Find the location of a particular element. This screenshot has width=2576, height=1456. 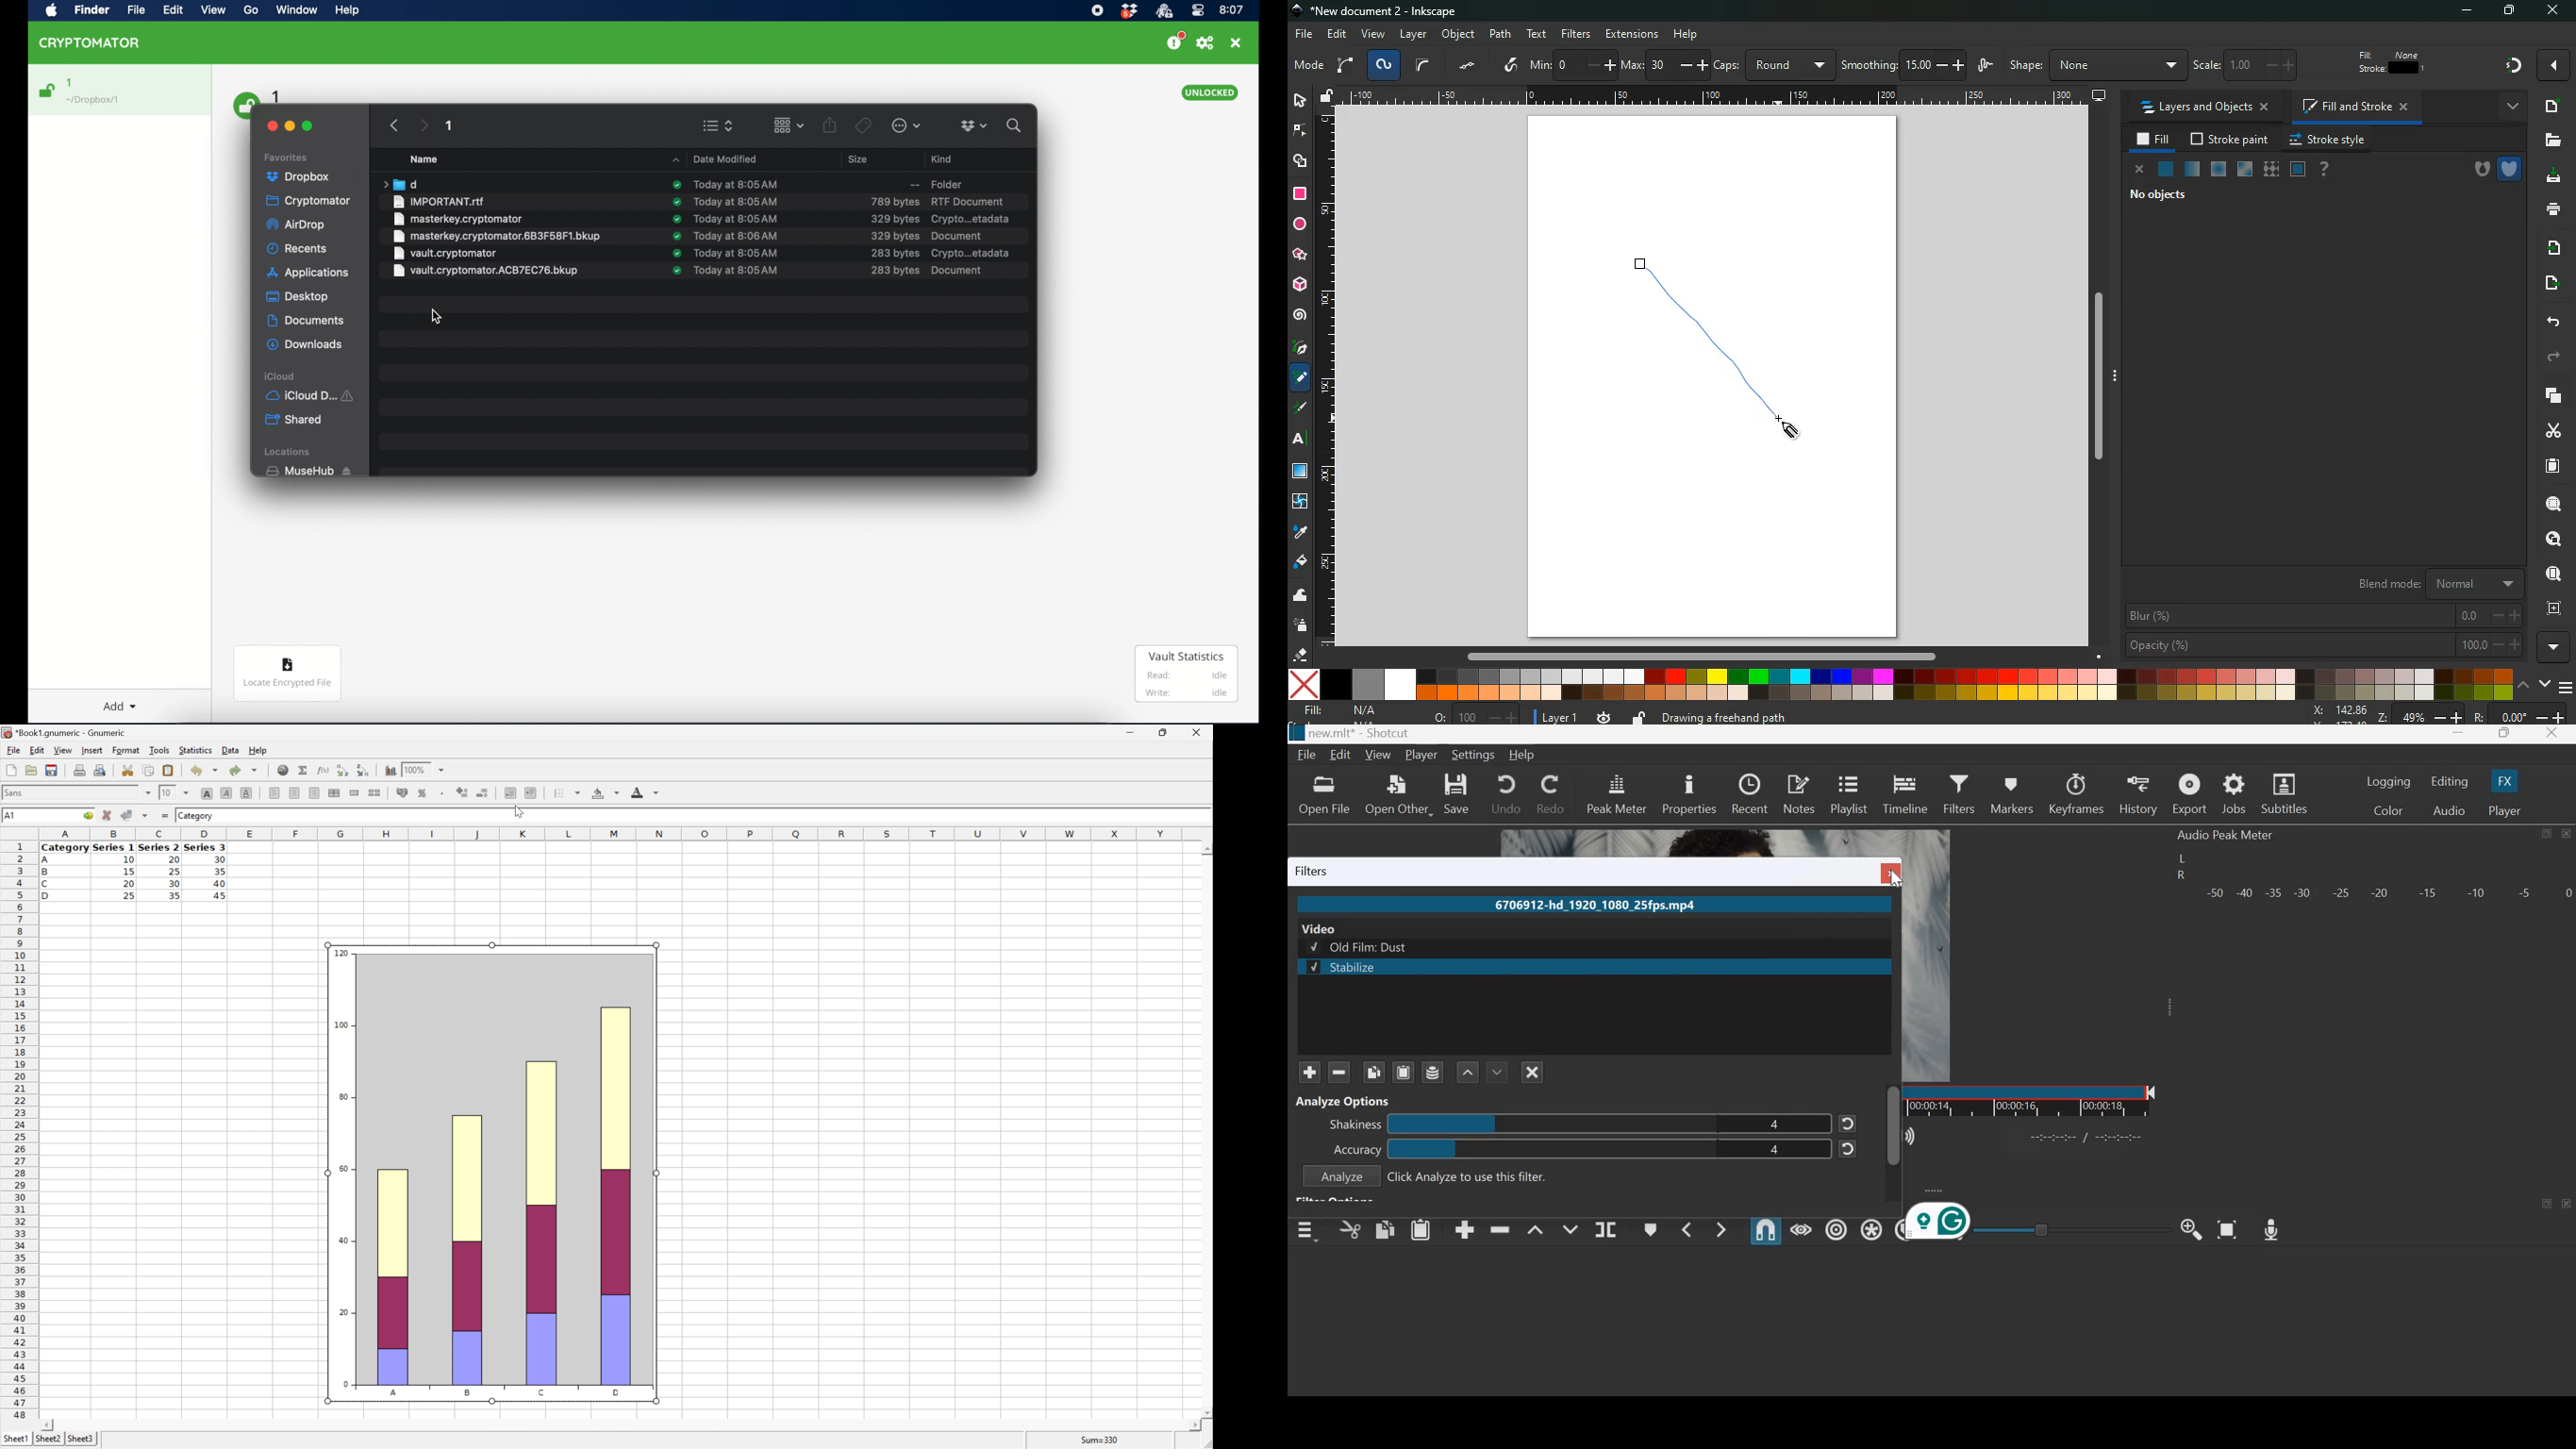

max is located at coordinates (1664, 65).